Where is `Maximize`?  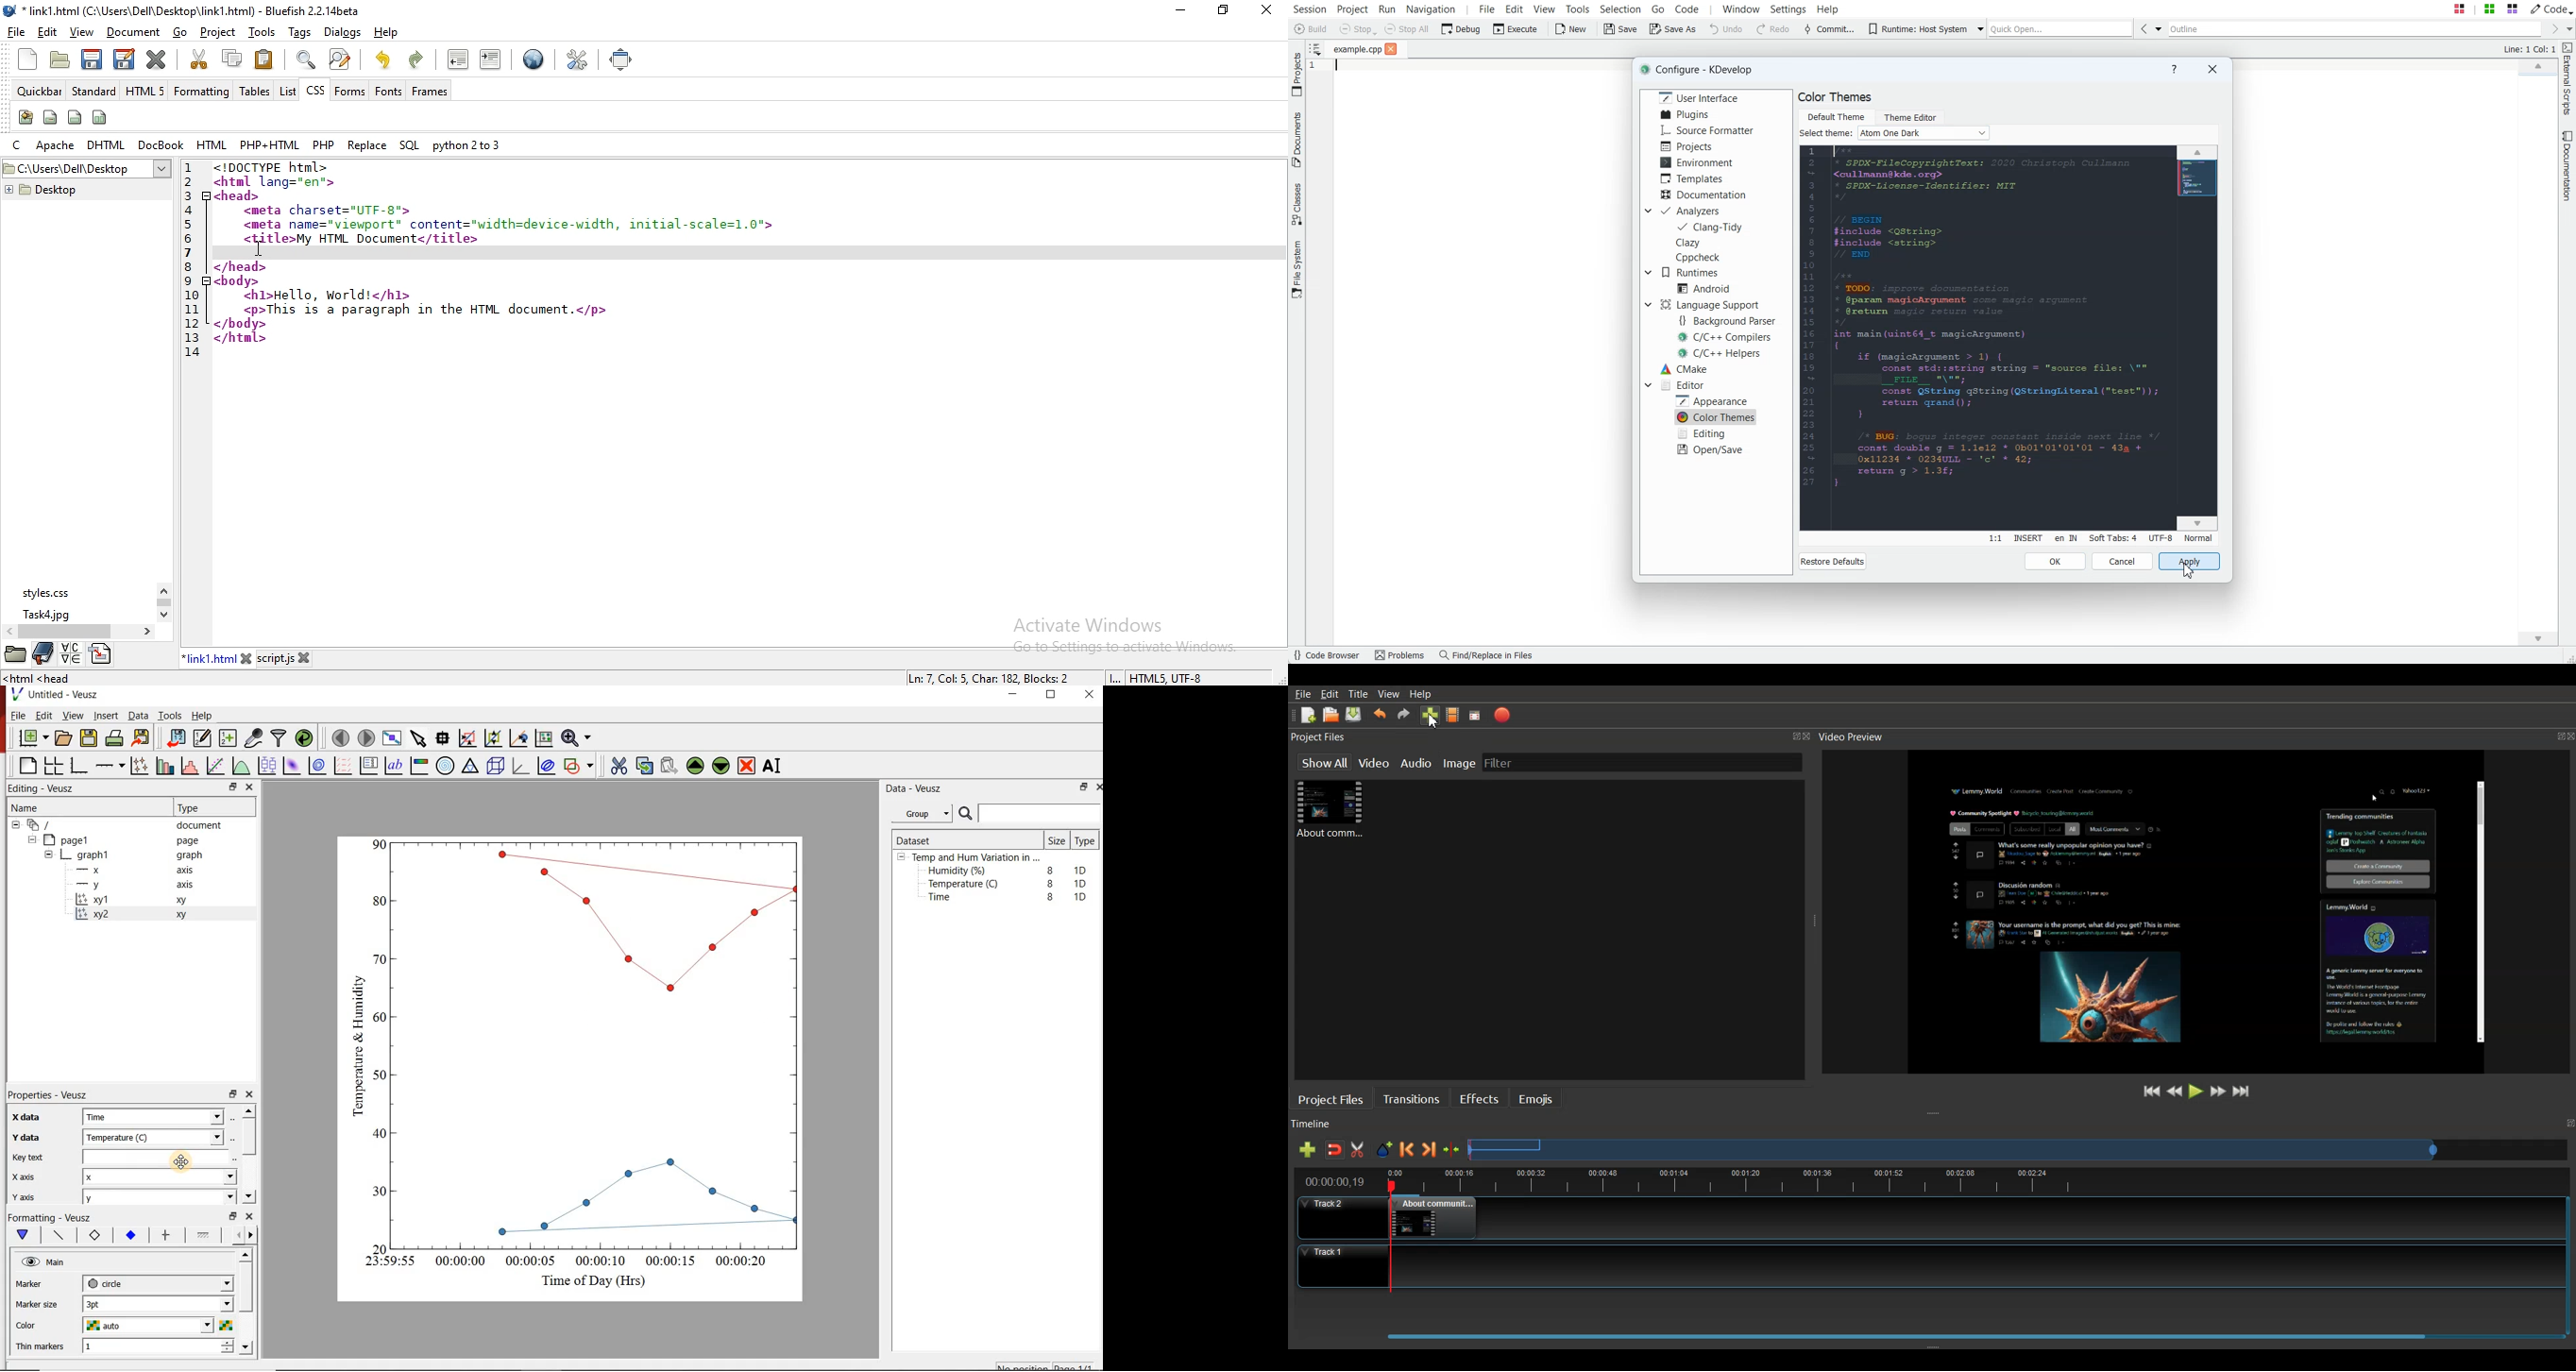 Maximize is located at coordinates (2568, 1124).